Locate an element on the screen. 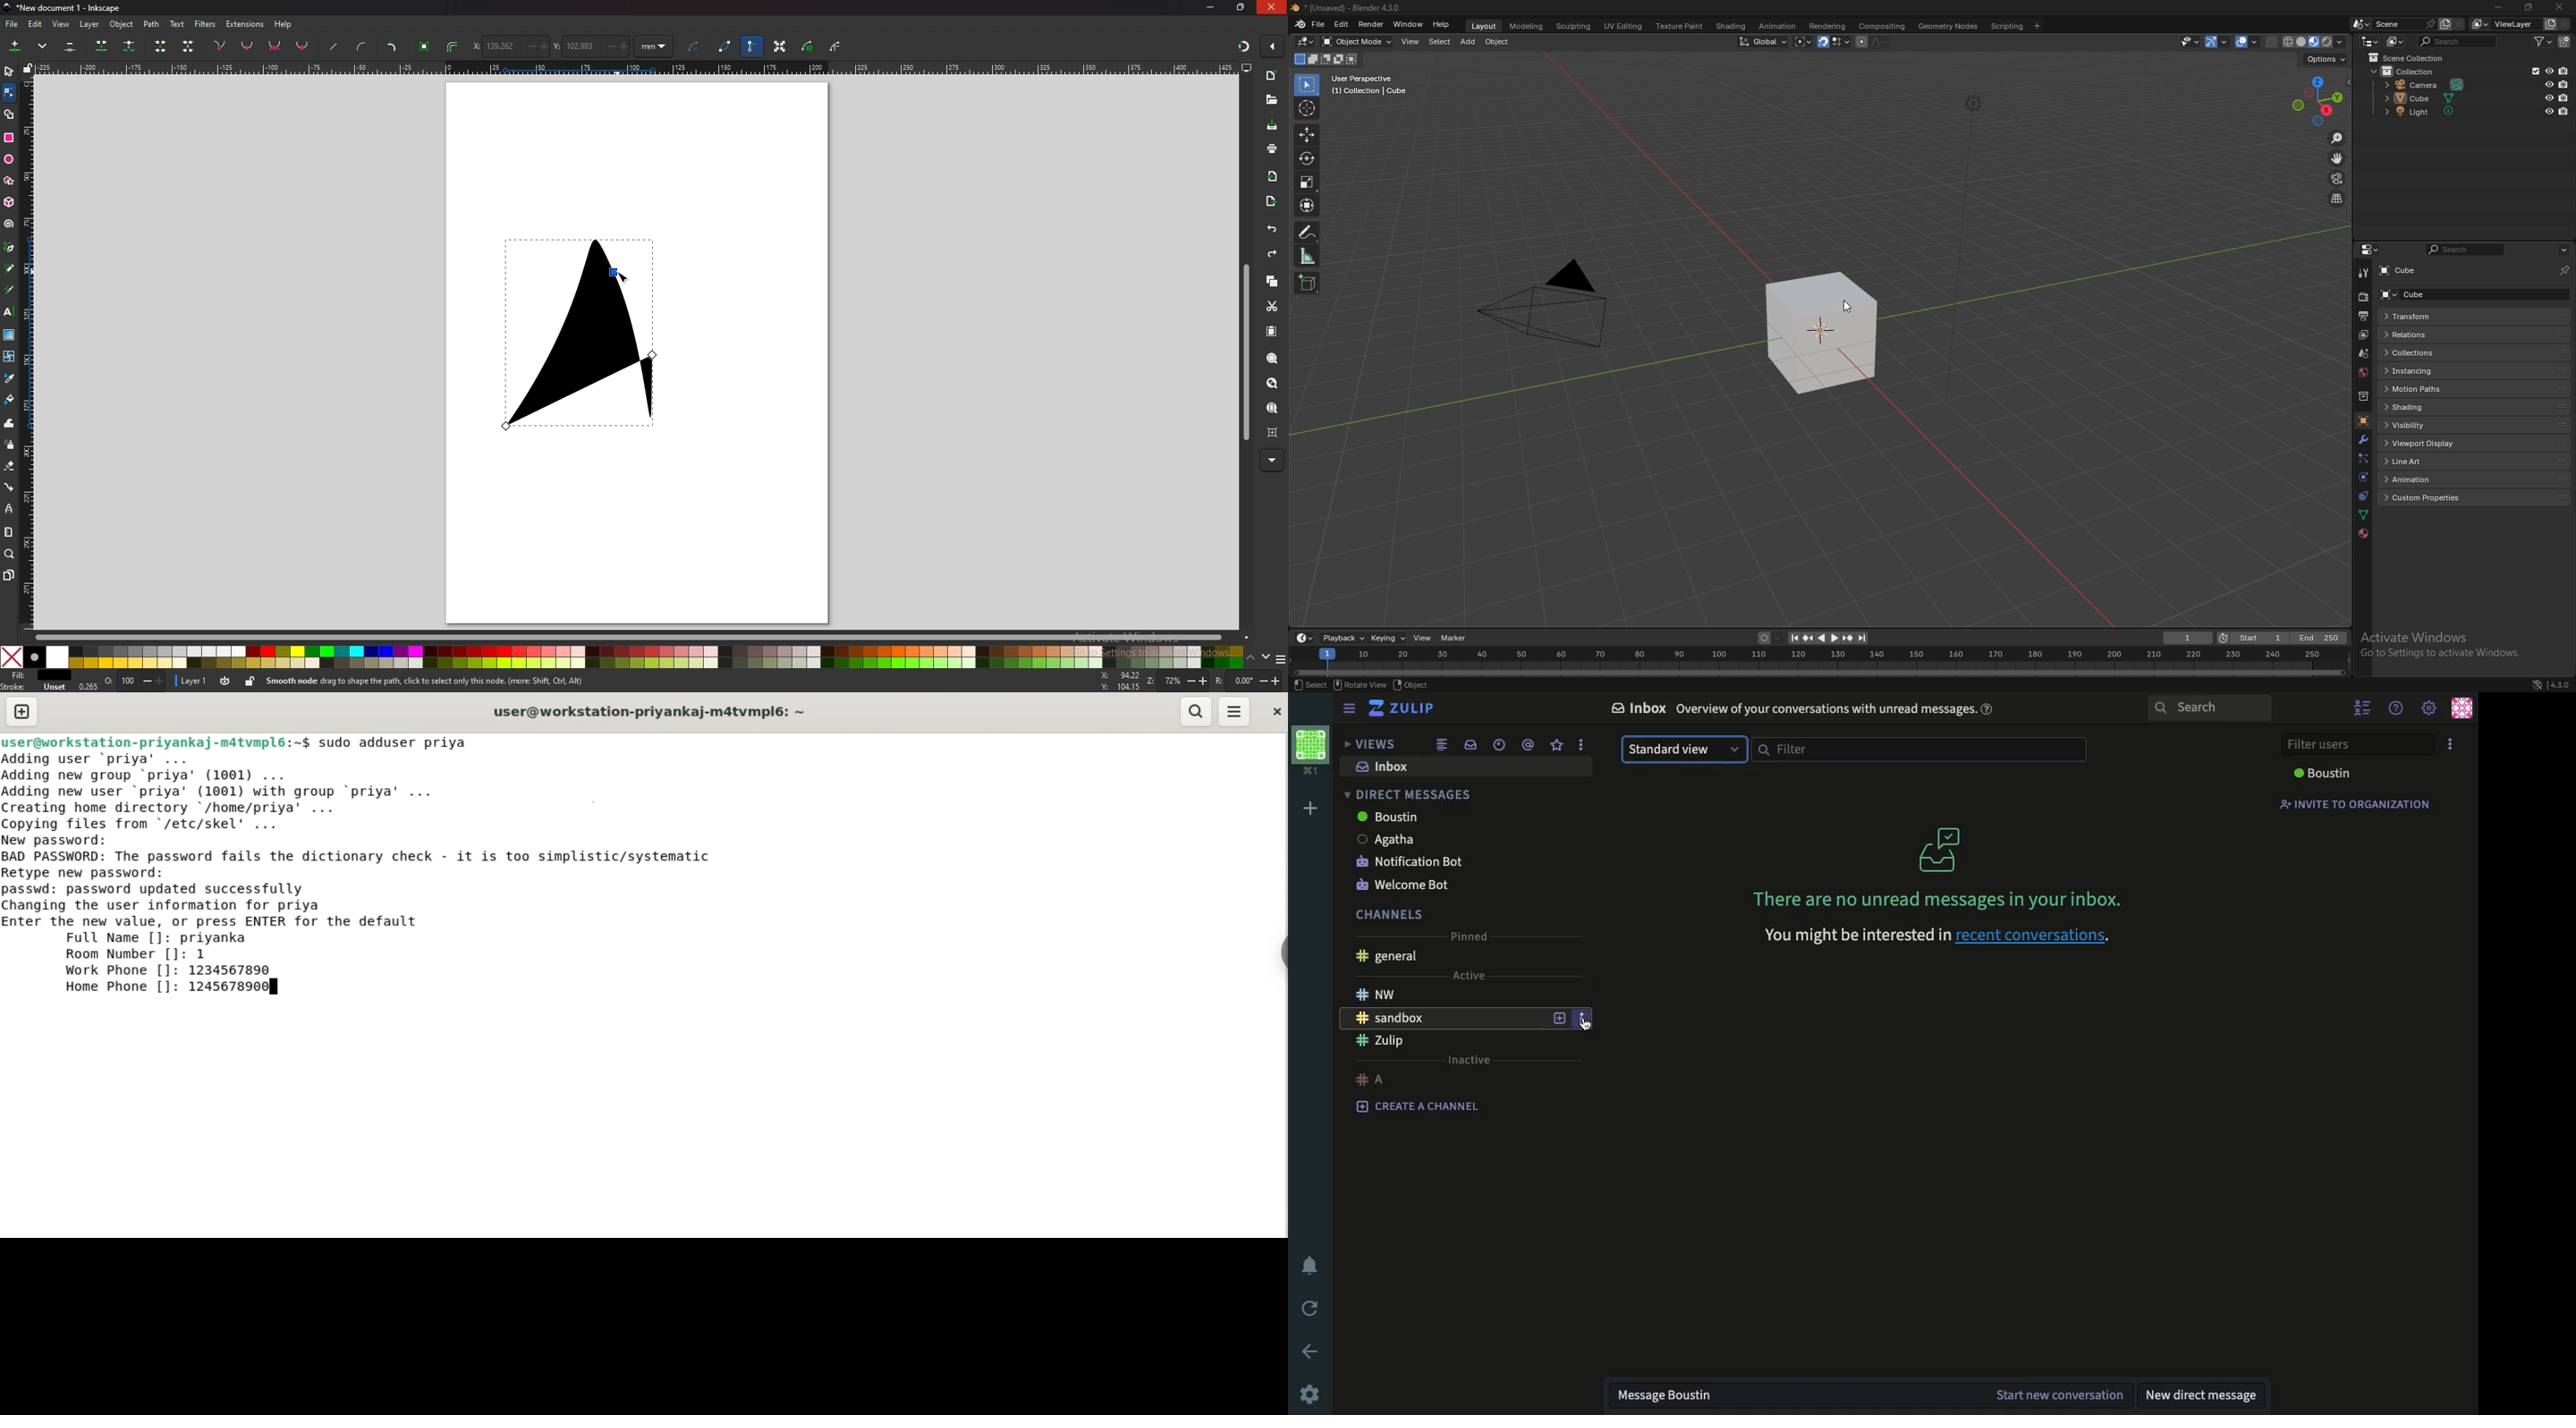 This screenshot has height=1428, width=2576. edit is located at coordinates (1343, 24).